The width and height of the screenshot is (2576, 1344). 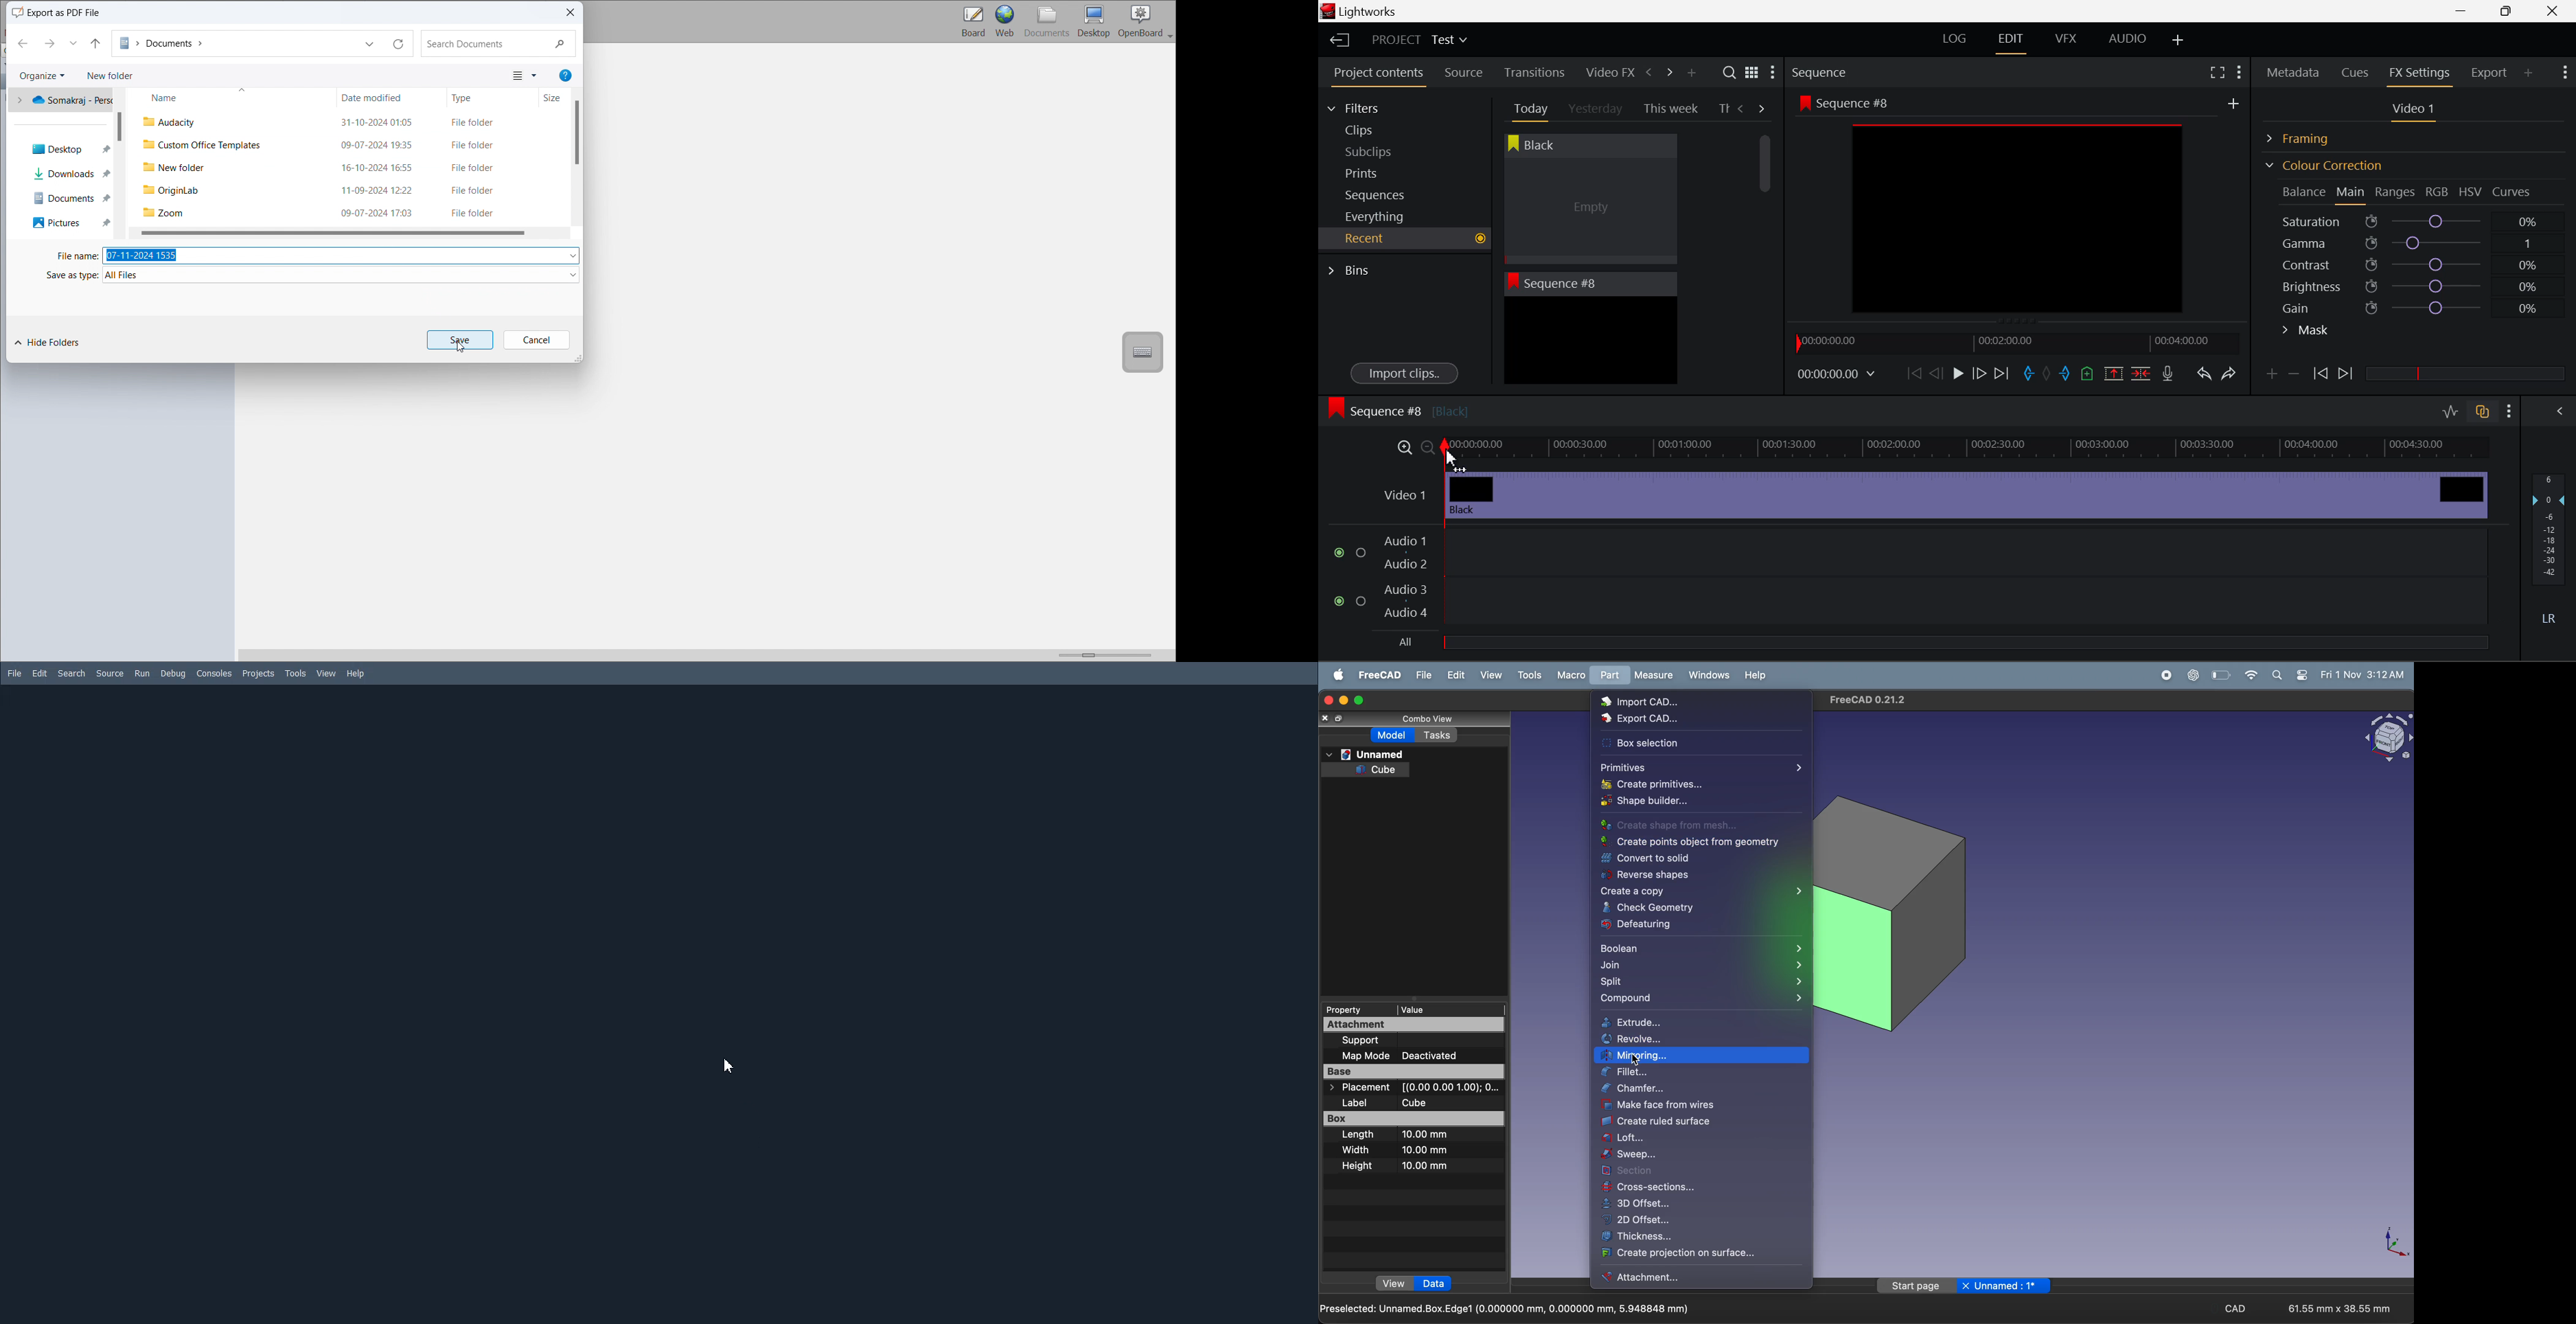 I want to click on MOUSE_DOWN Cursor Position, so click(x=1453, y=454).